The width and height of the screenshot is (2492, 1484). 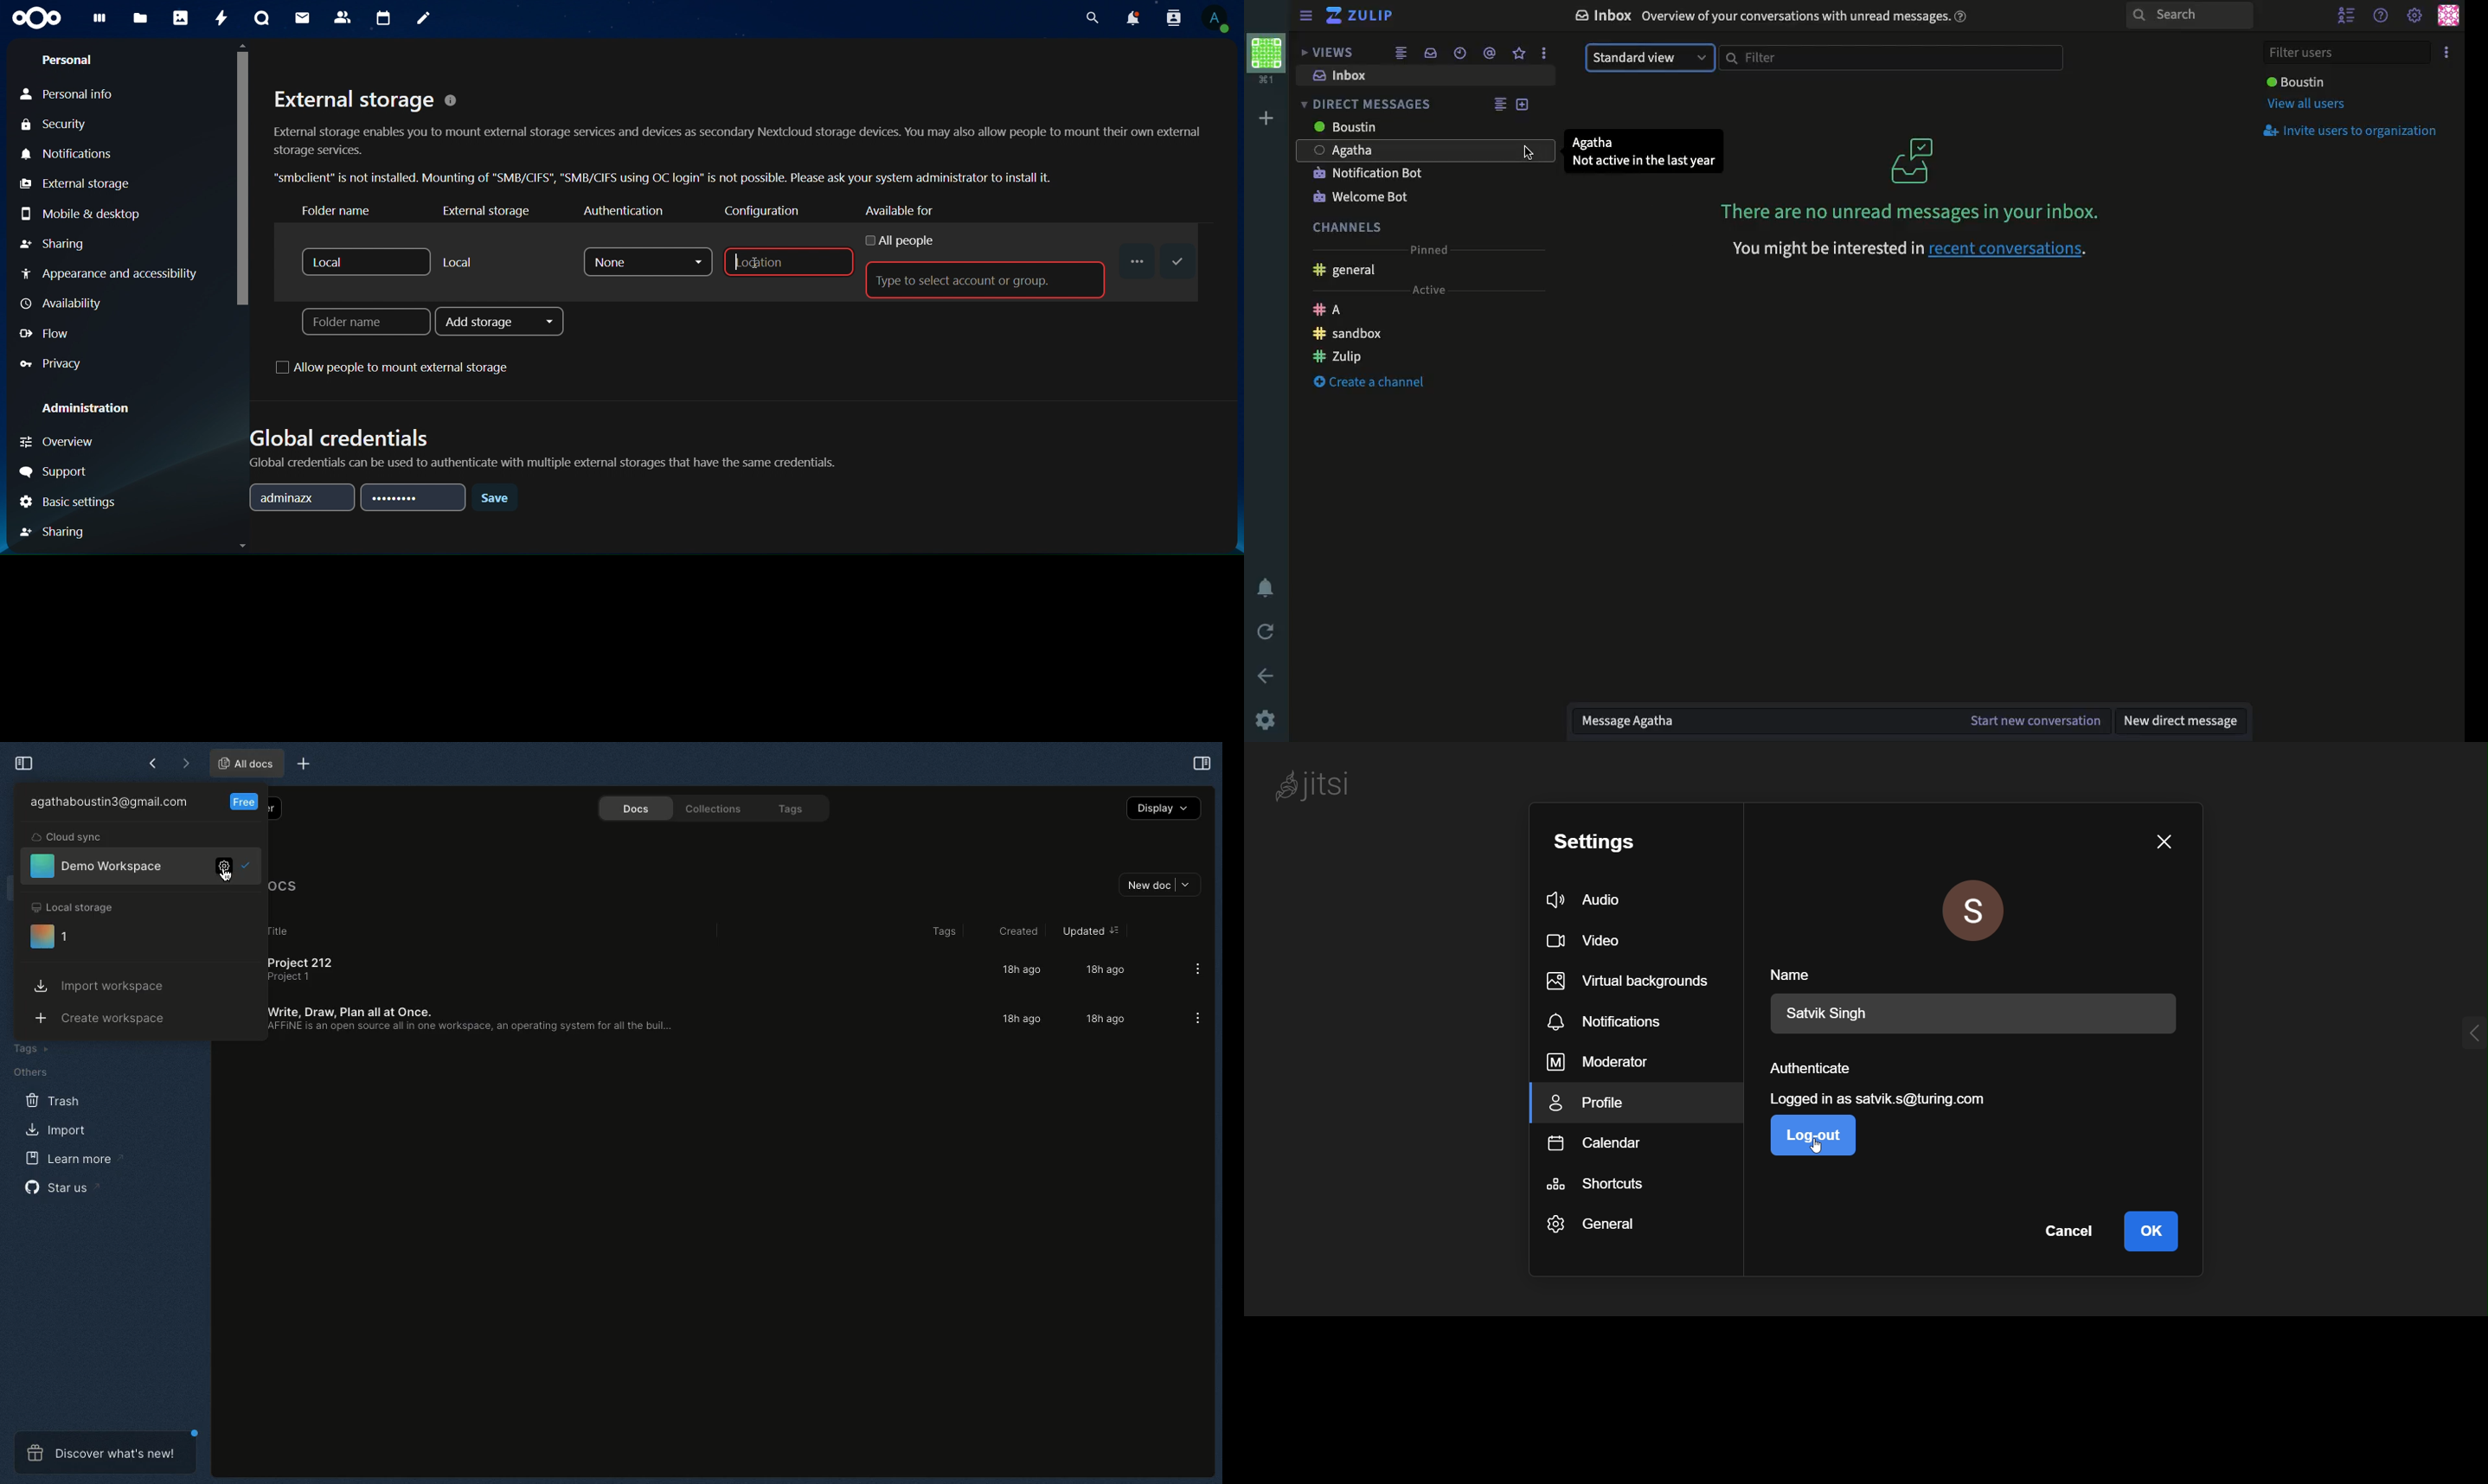 What do you see at coordinates (74, 907) in the screenshot?
I see `Local storage` at bounding box center [74, 907].